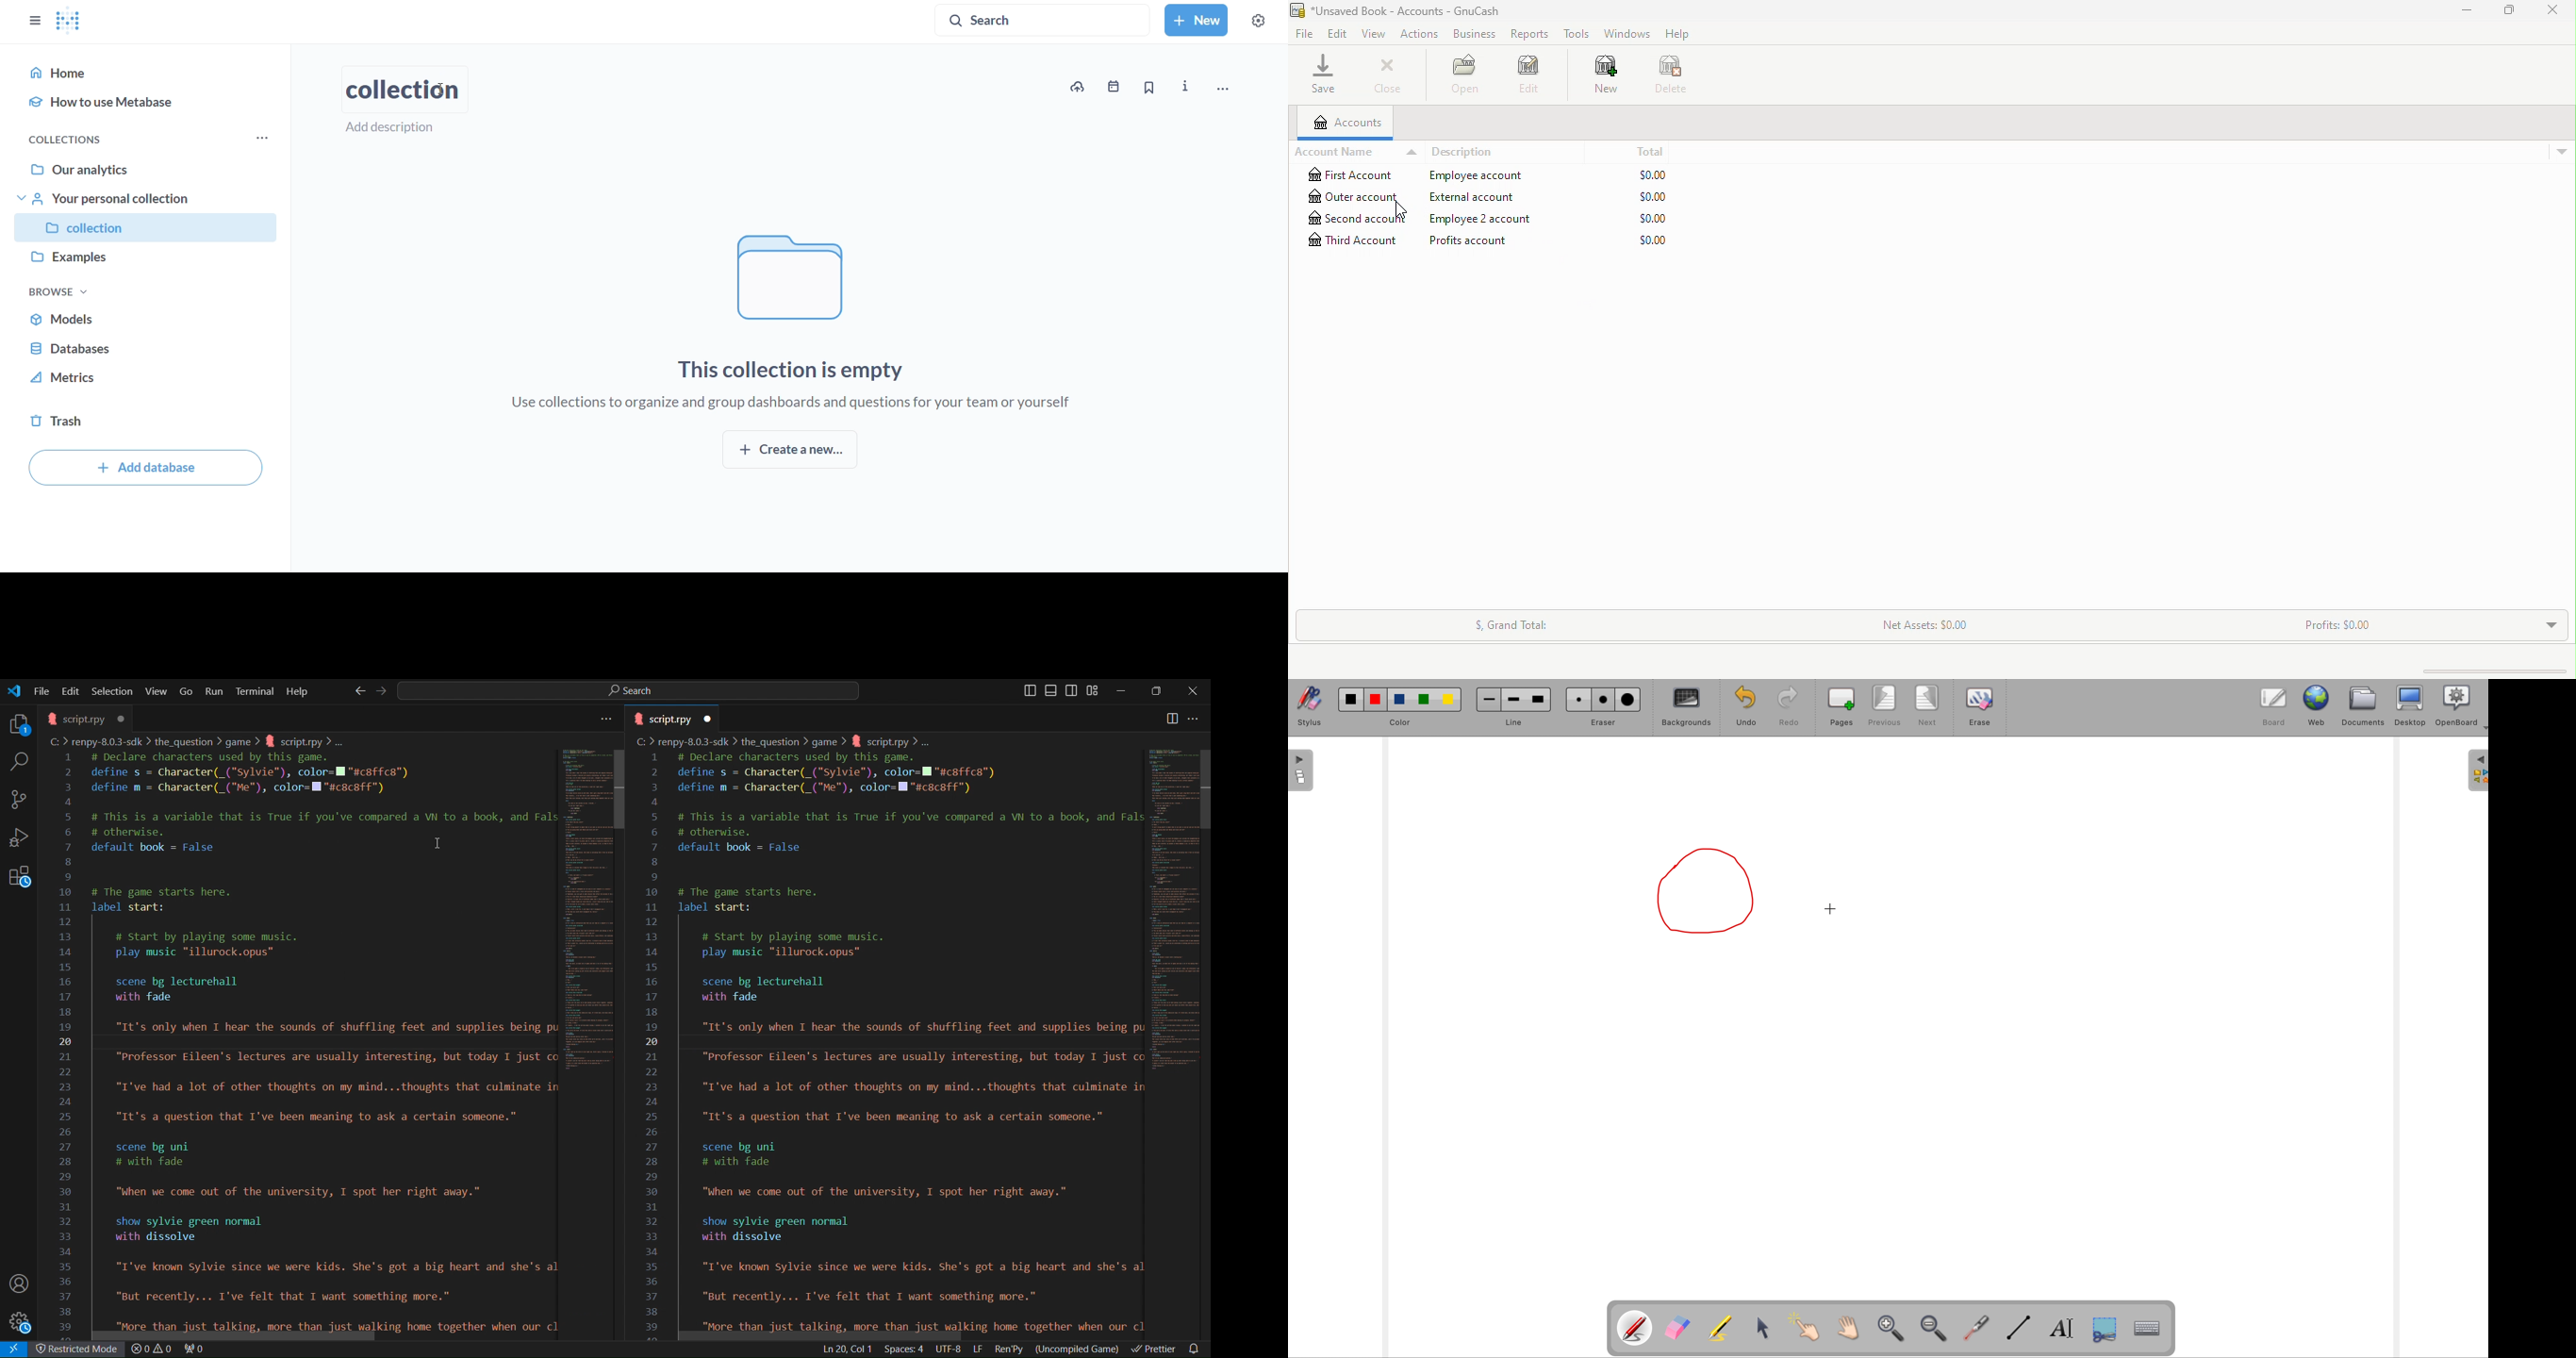 The height and width of the screenshot is (1372, 2576). Describe the element at coordinates (1472, 34) in the screenshot. I see `Business` at that location.